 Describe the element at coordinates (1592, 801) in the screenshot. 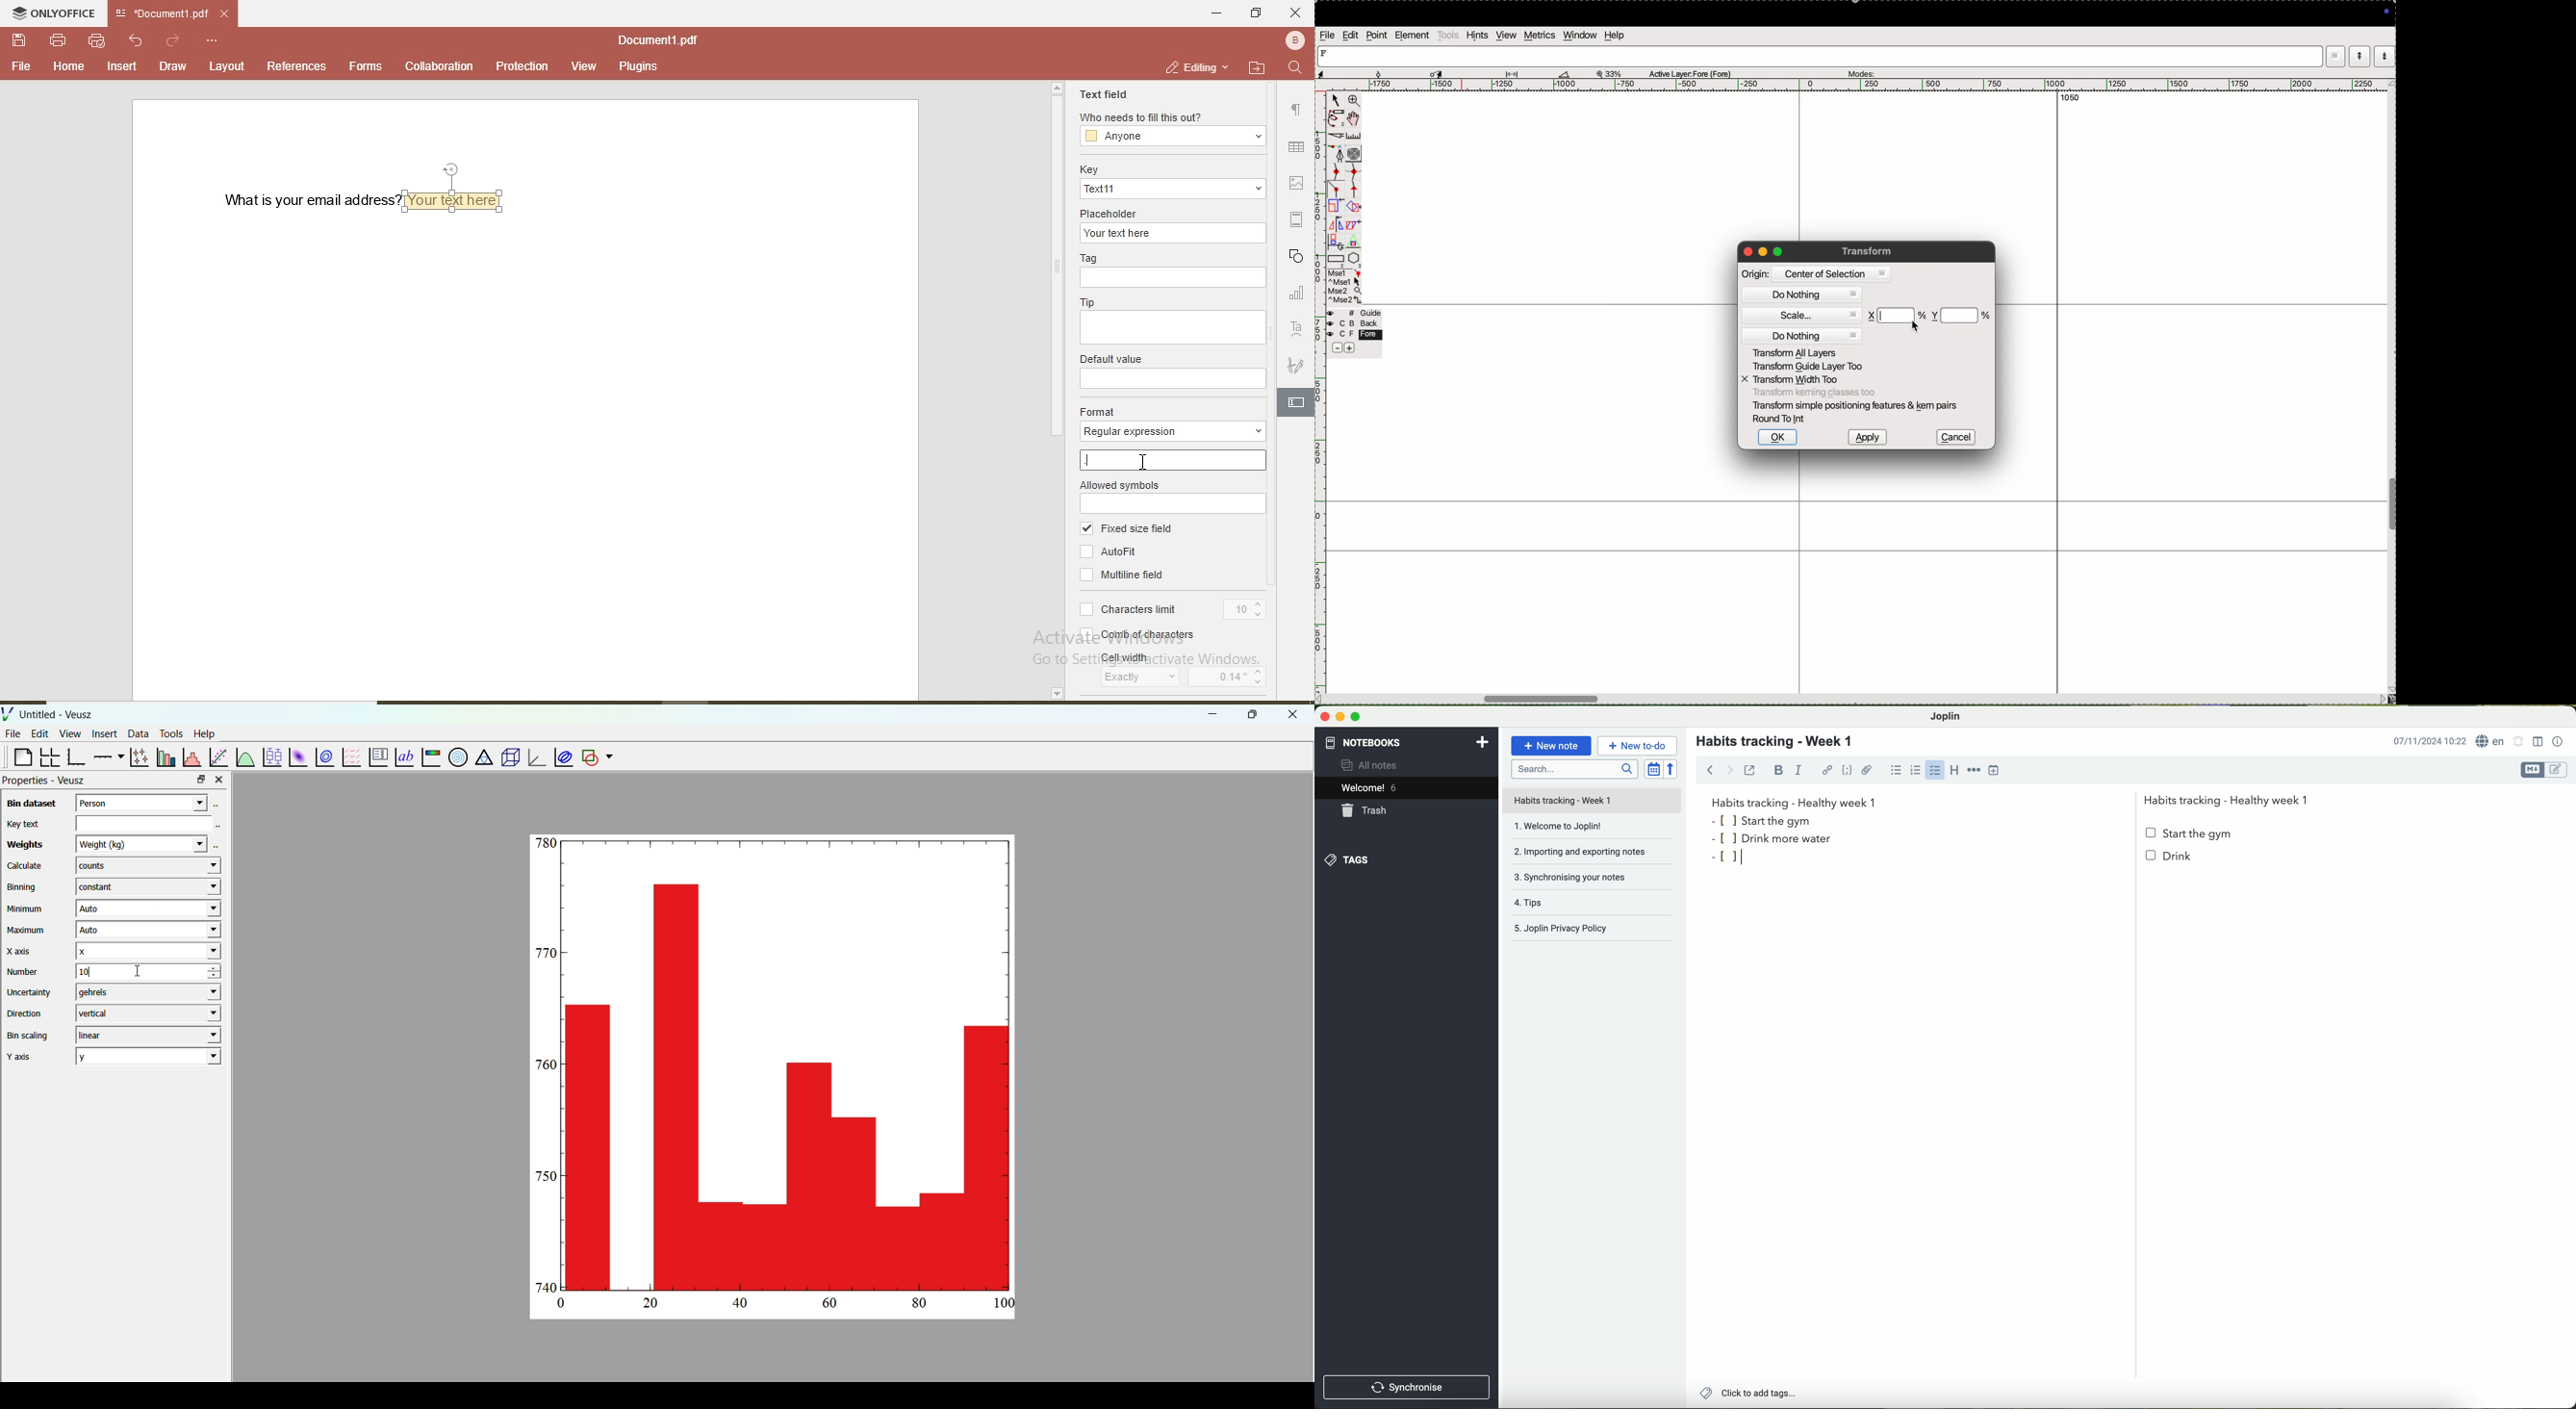

I see `file title` at that location.